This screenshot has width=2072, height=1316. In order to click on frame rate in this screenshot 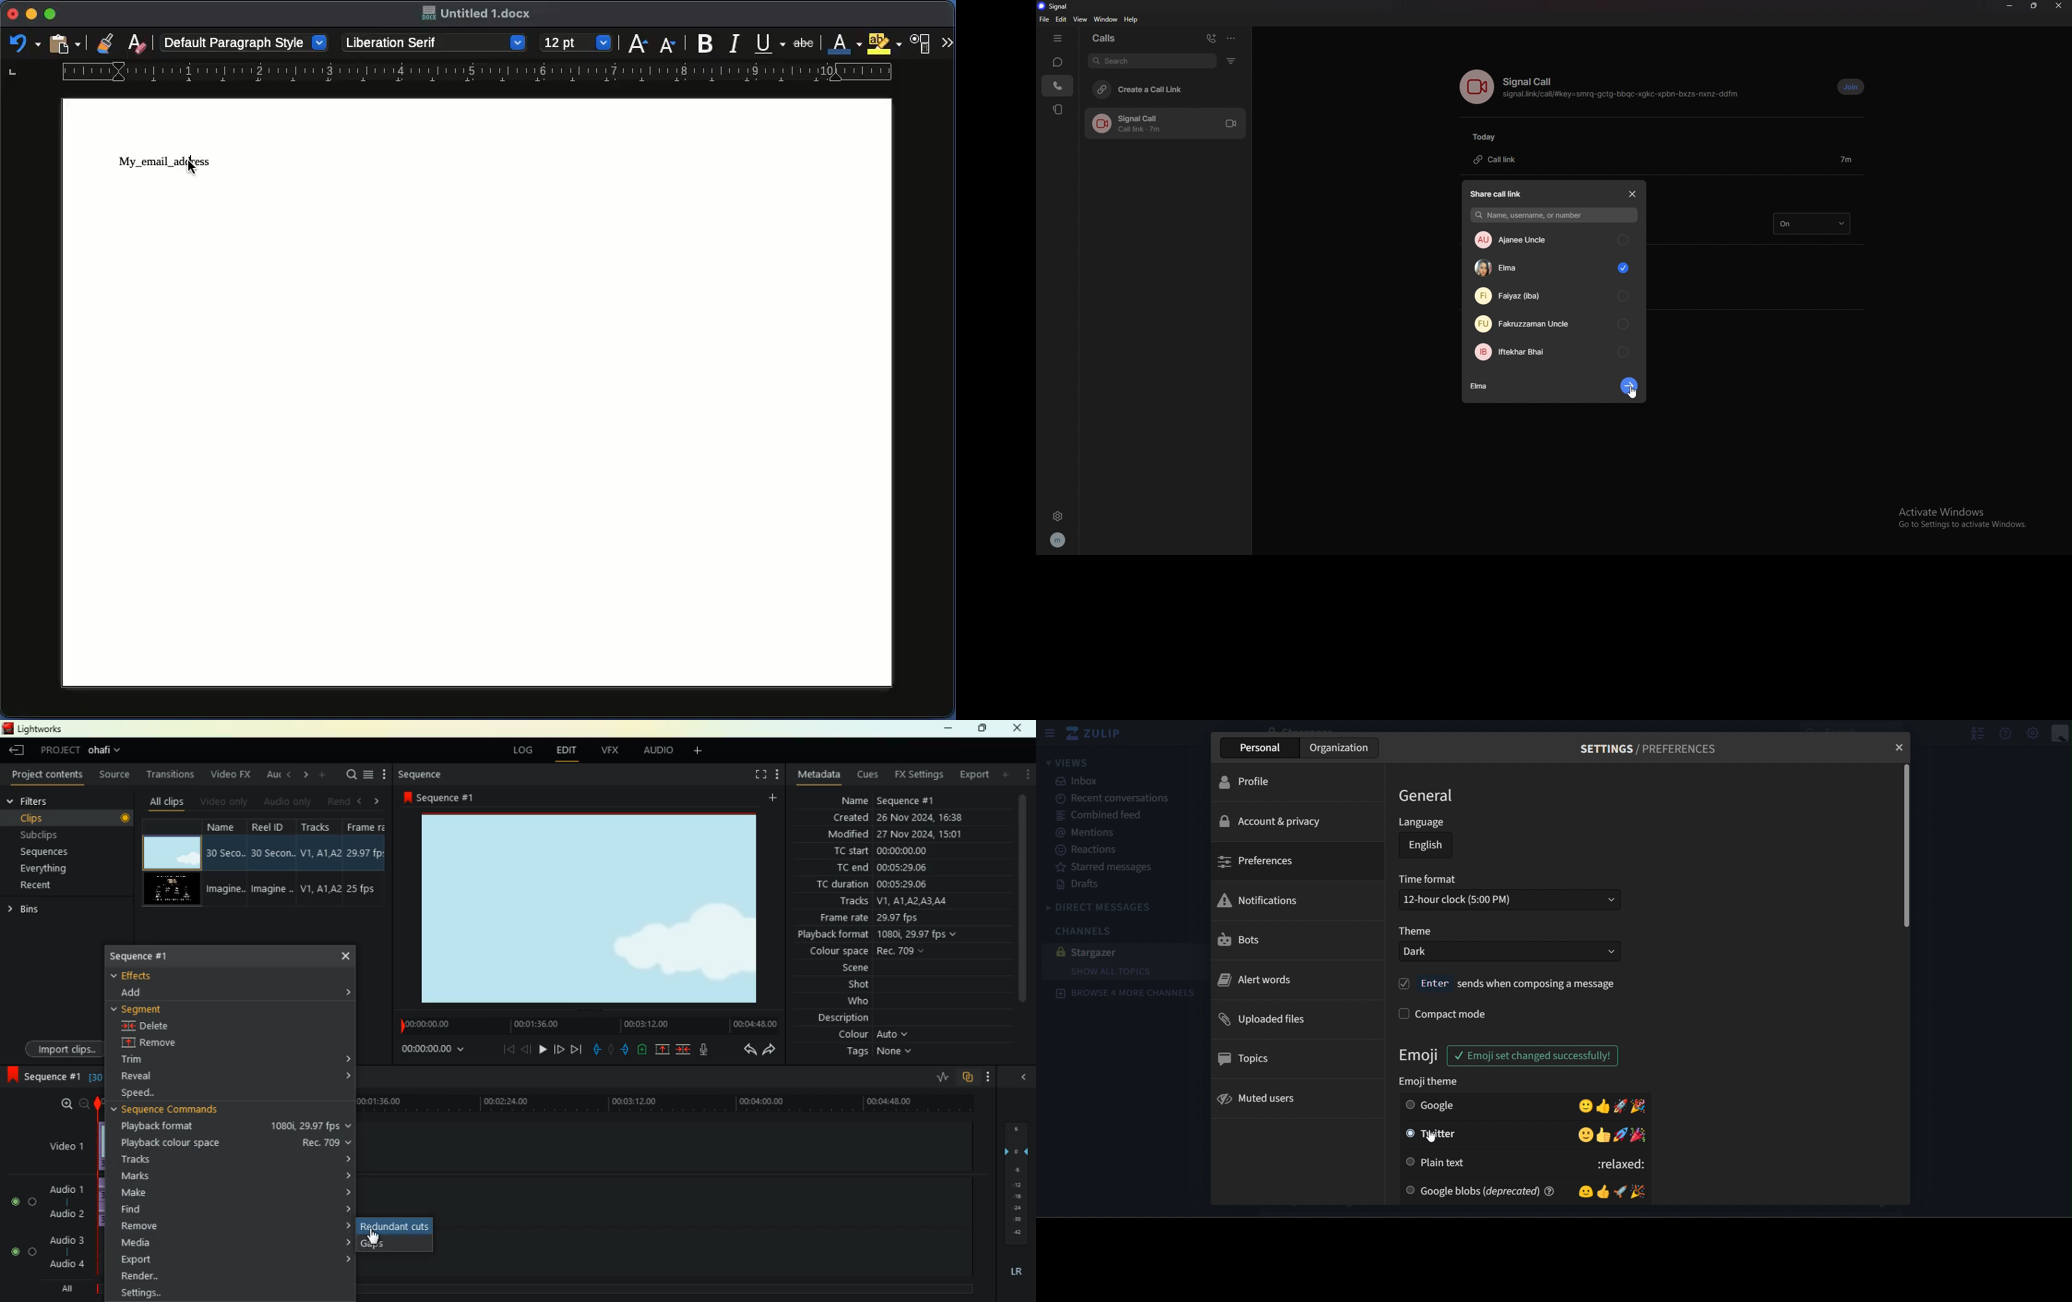, I will do `click(884, 919)`.